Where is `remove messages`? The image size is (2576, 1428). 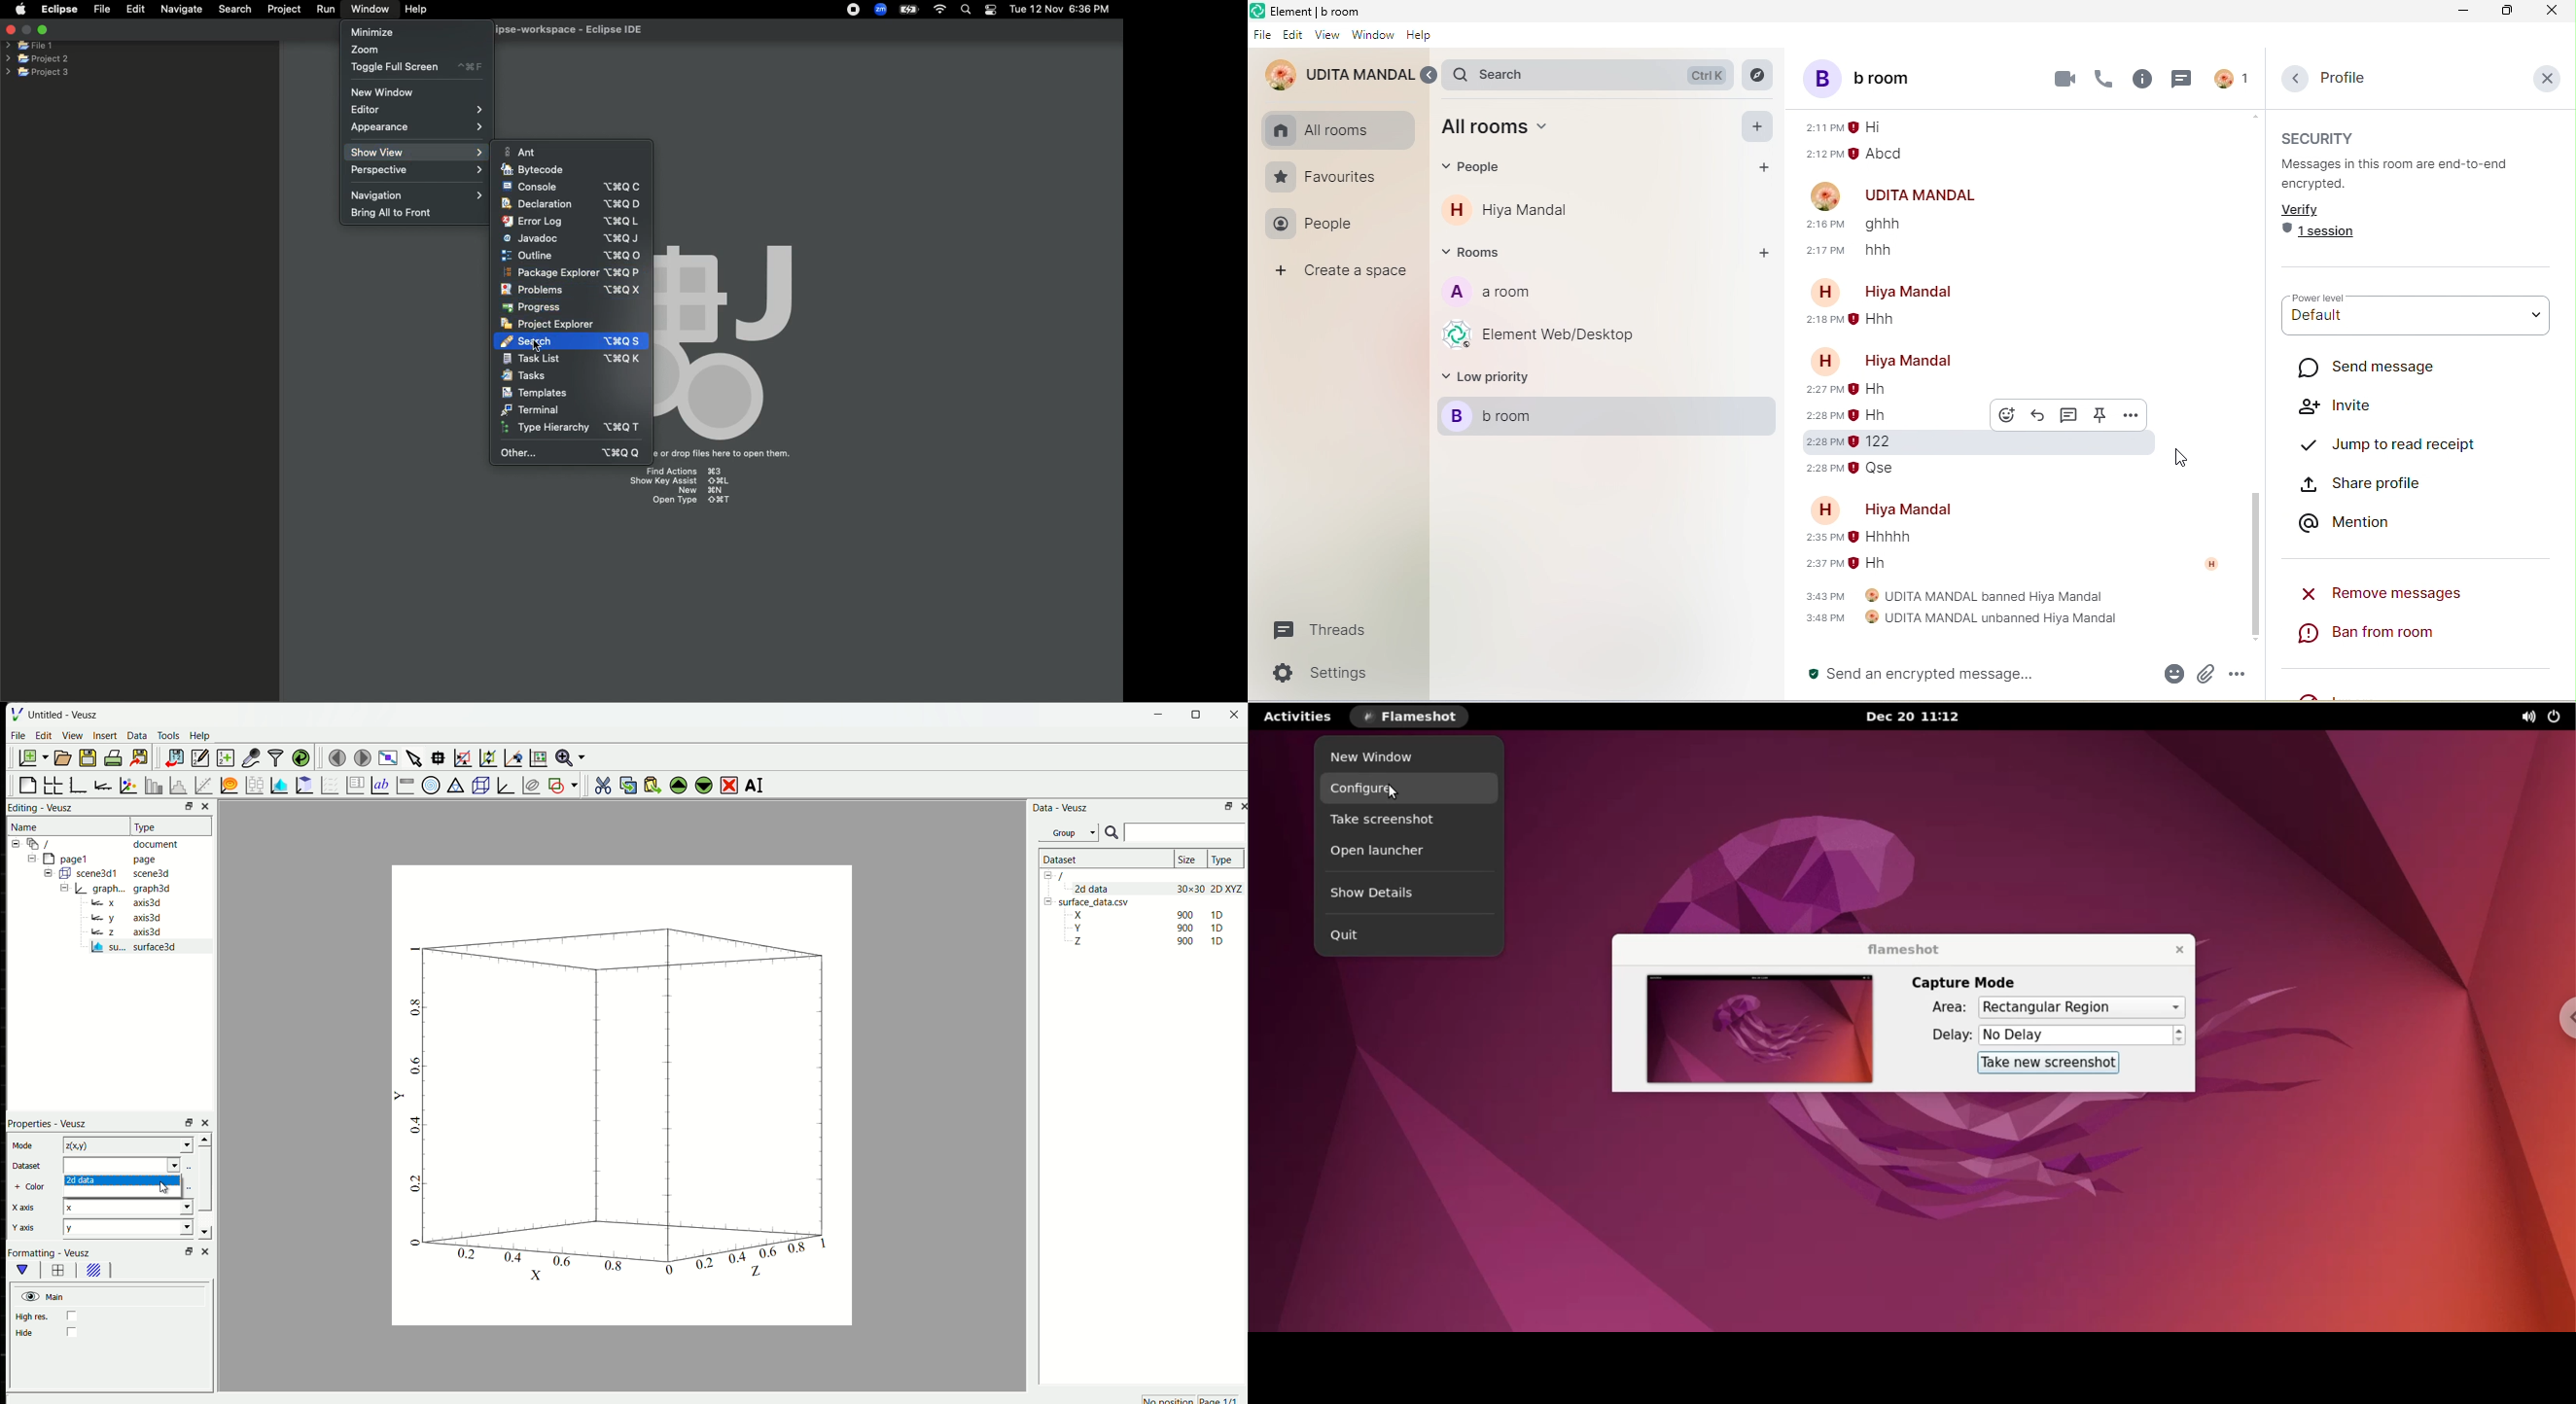 remove messages is located at coordinates (2378, 595).